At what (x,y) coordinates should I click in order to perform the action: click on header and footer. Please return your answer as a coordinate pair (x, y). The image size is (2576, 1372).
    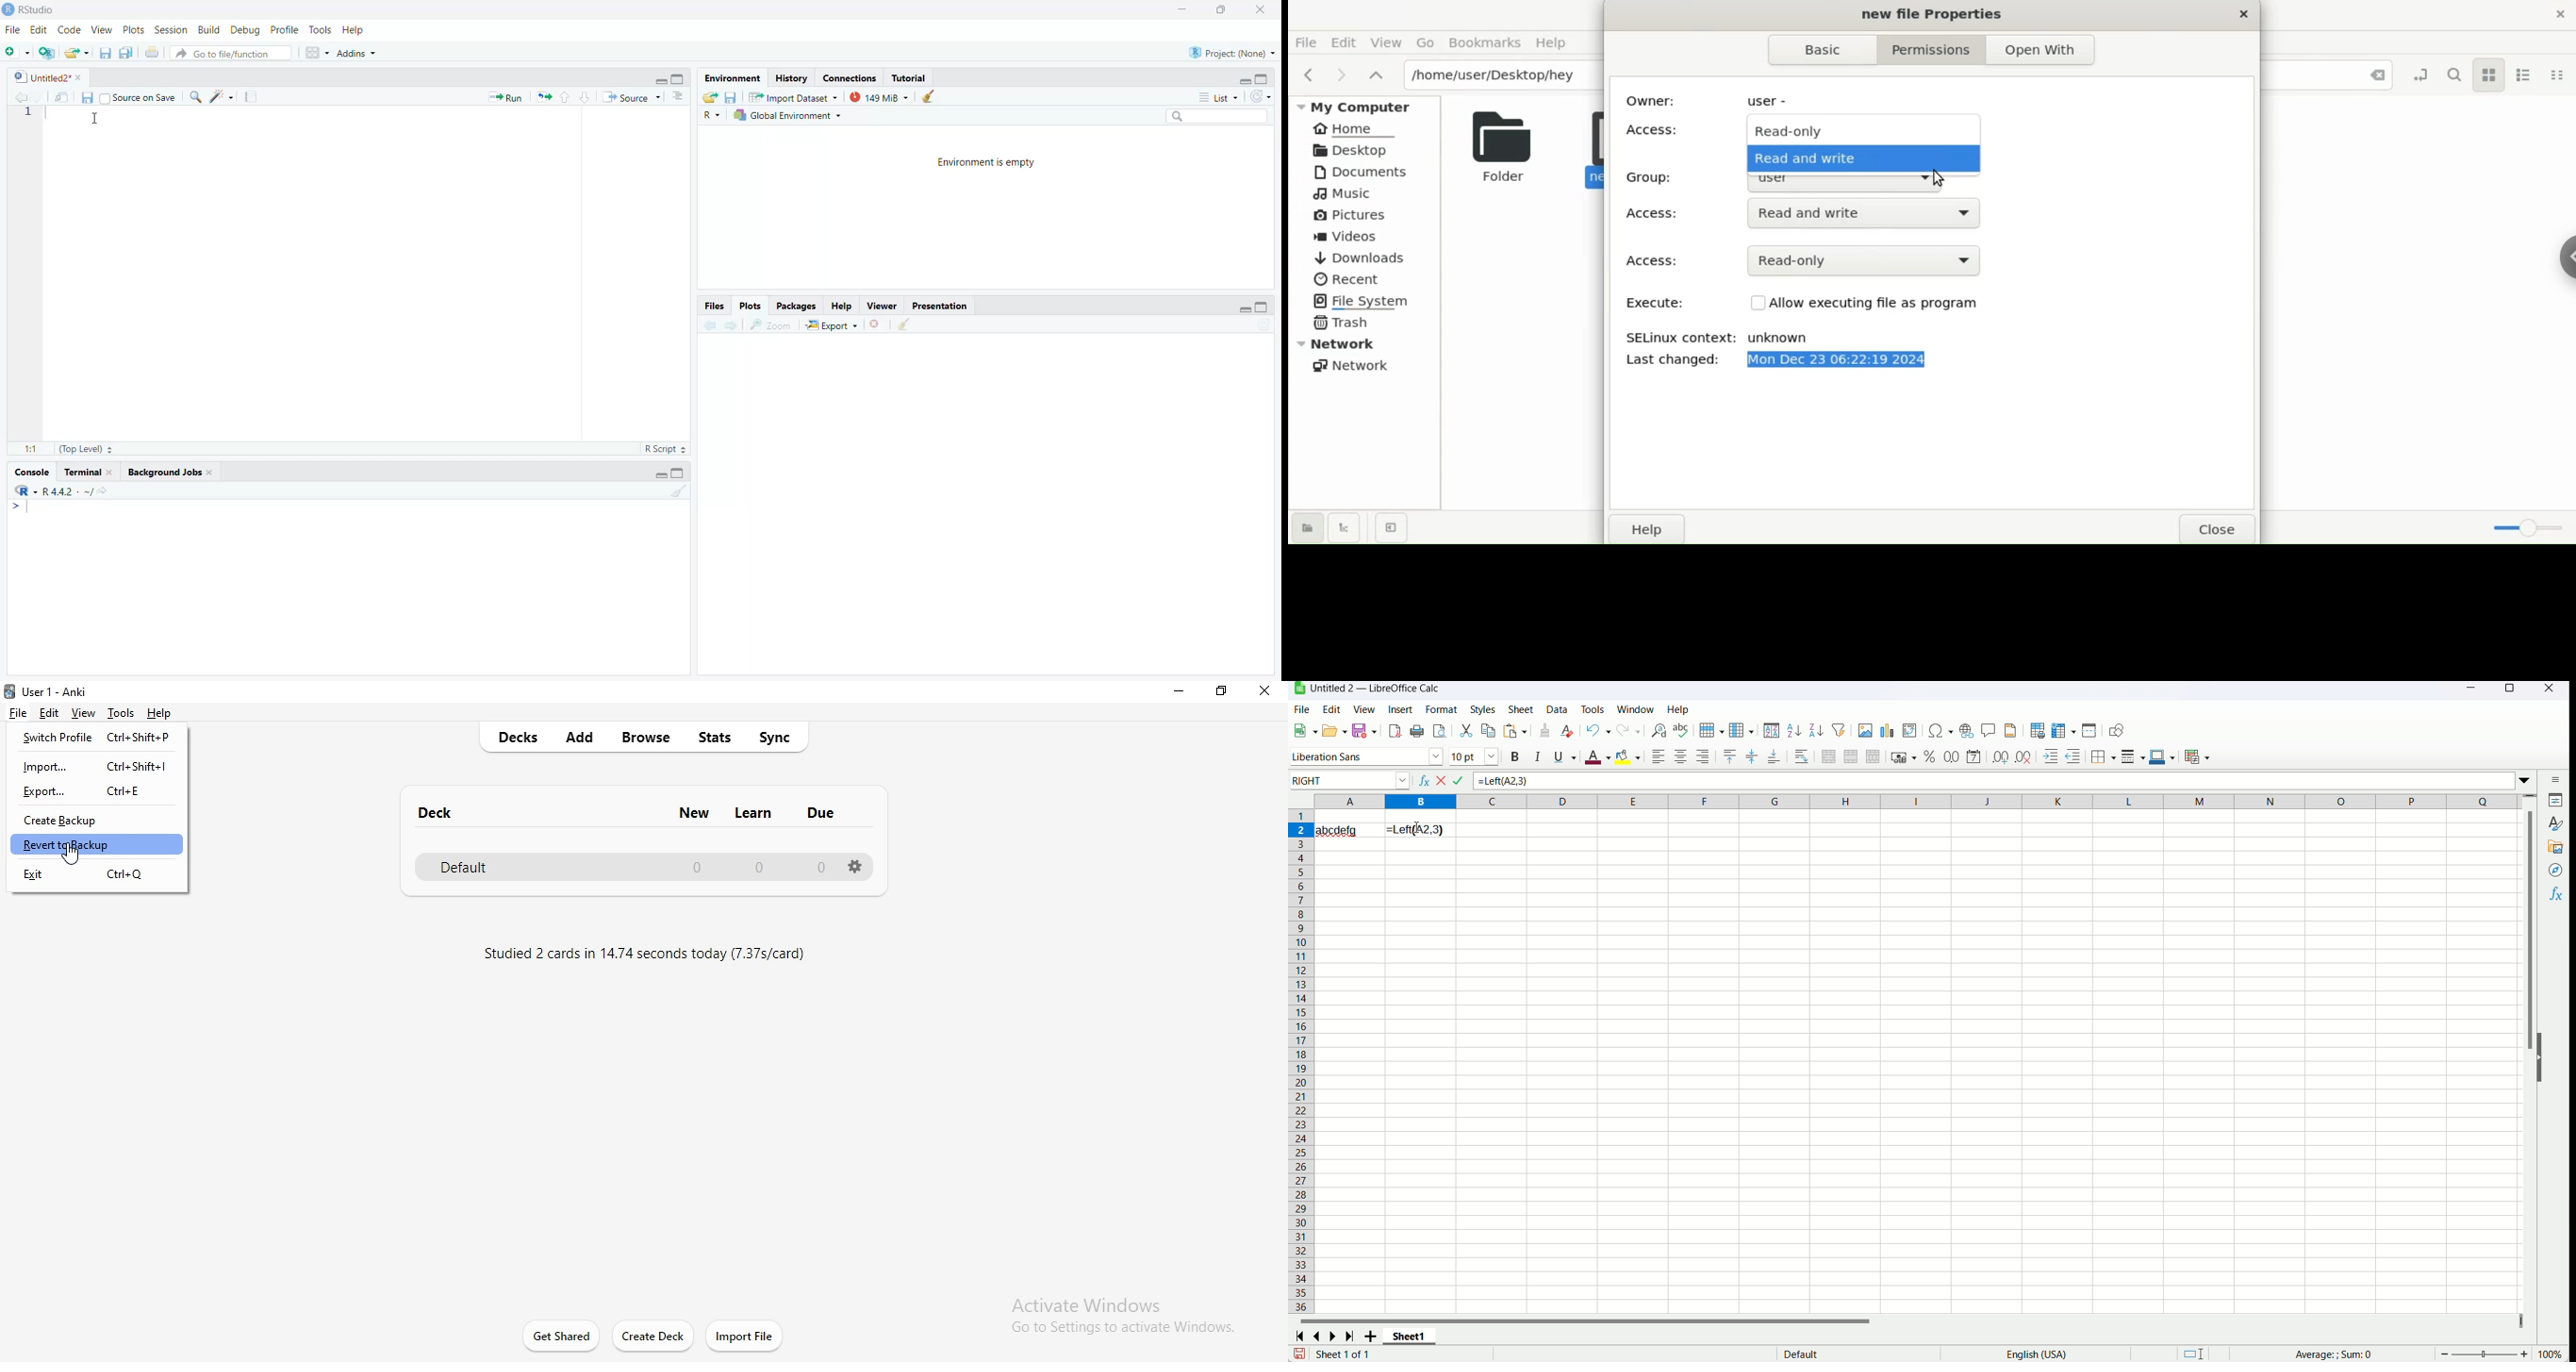
    Looking at the image, I should click on (2010, 730).